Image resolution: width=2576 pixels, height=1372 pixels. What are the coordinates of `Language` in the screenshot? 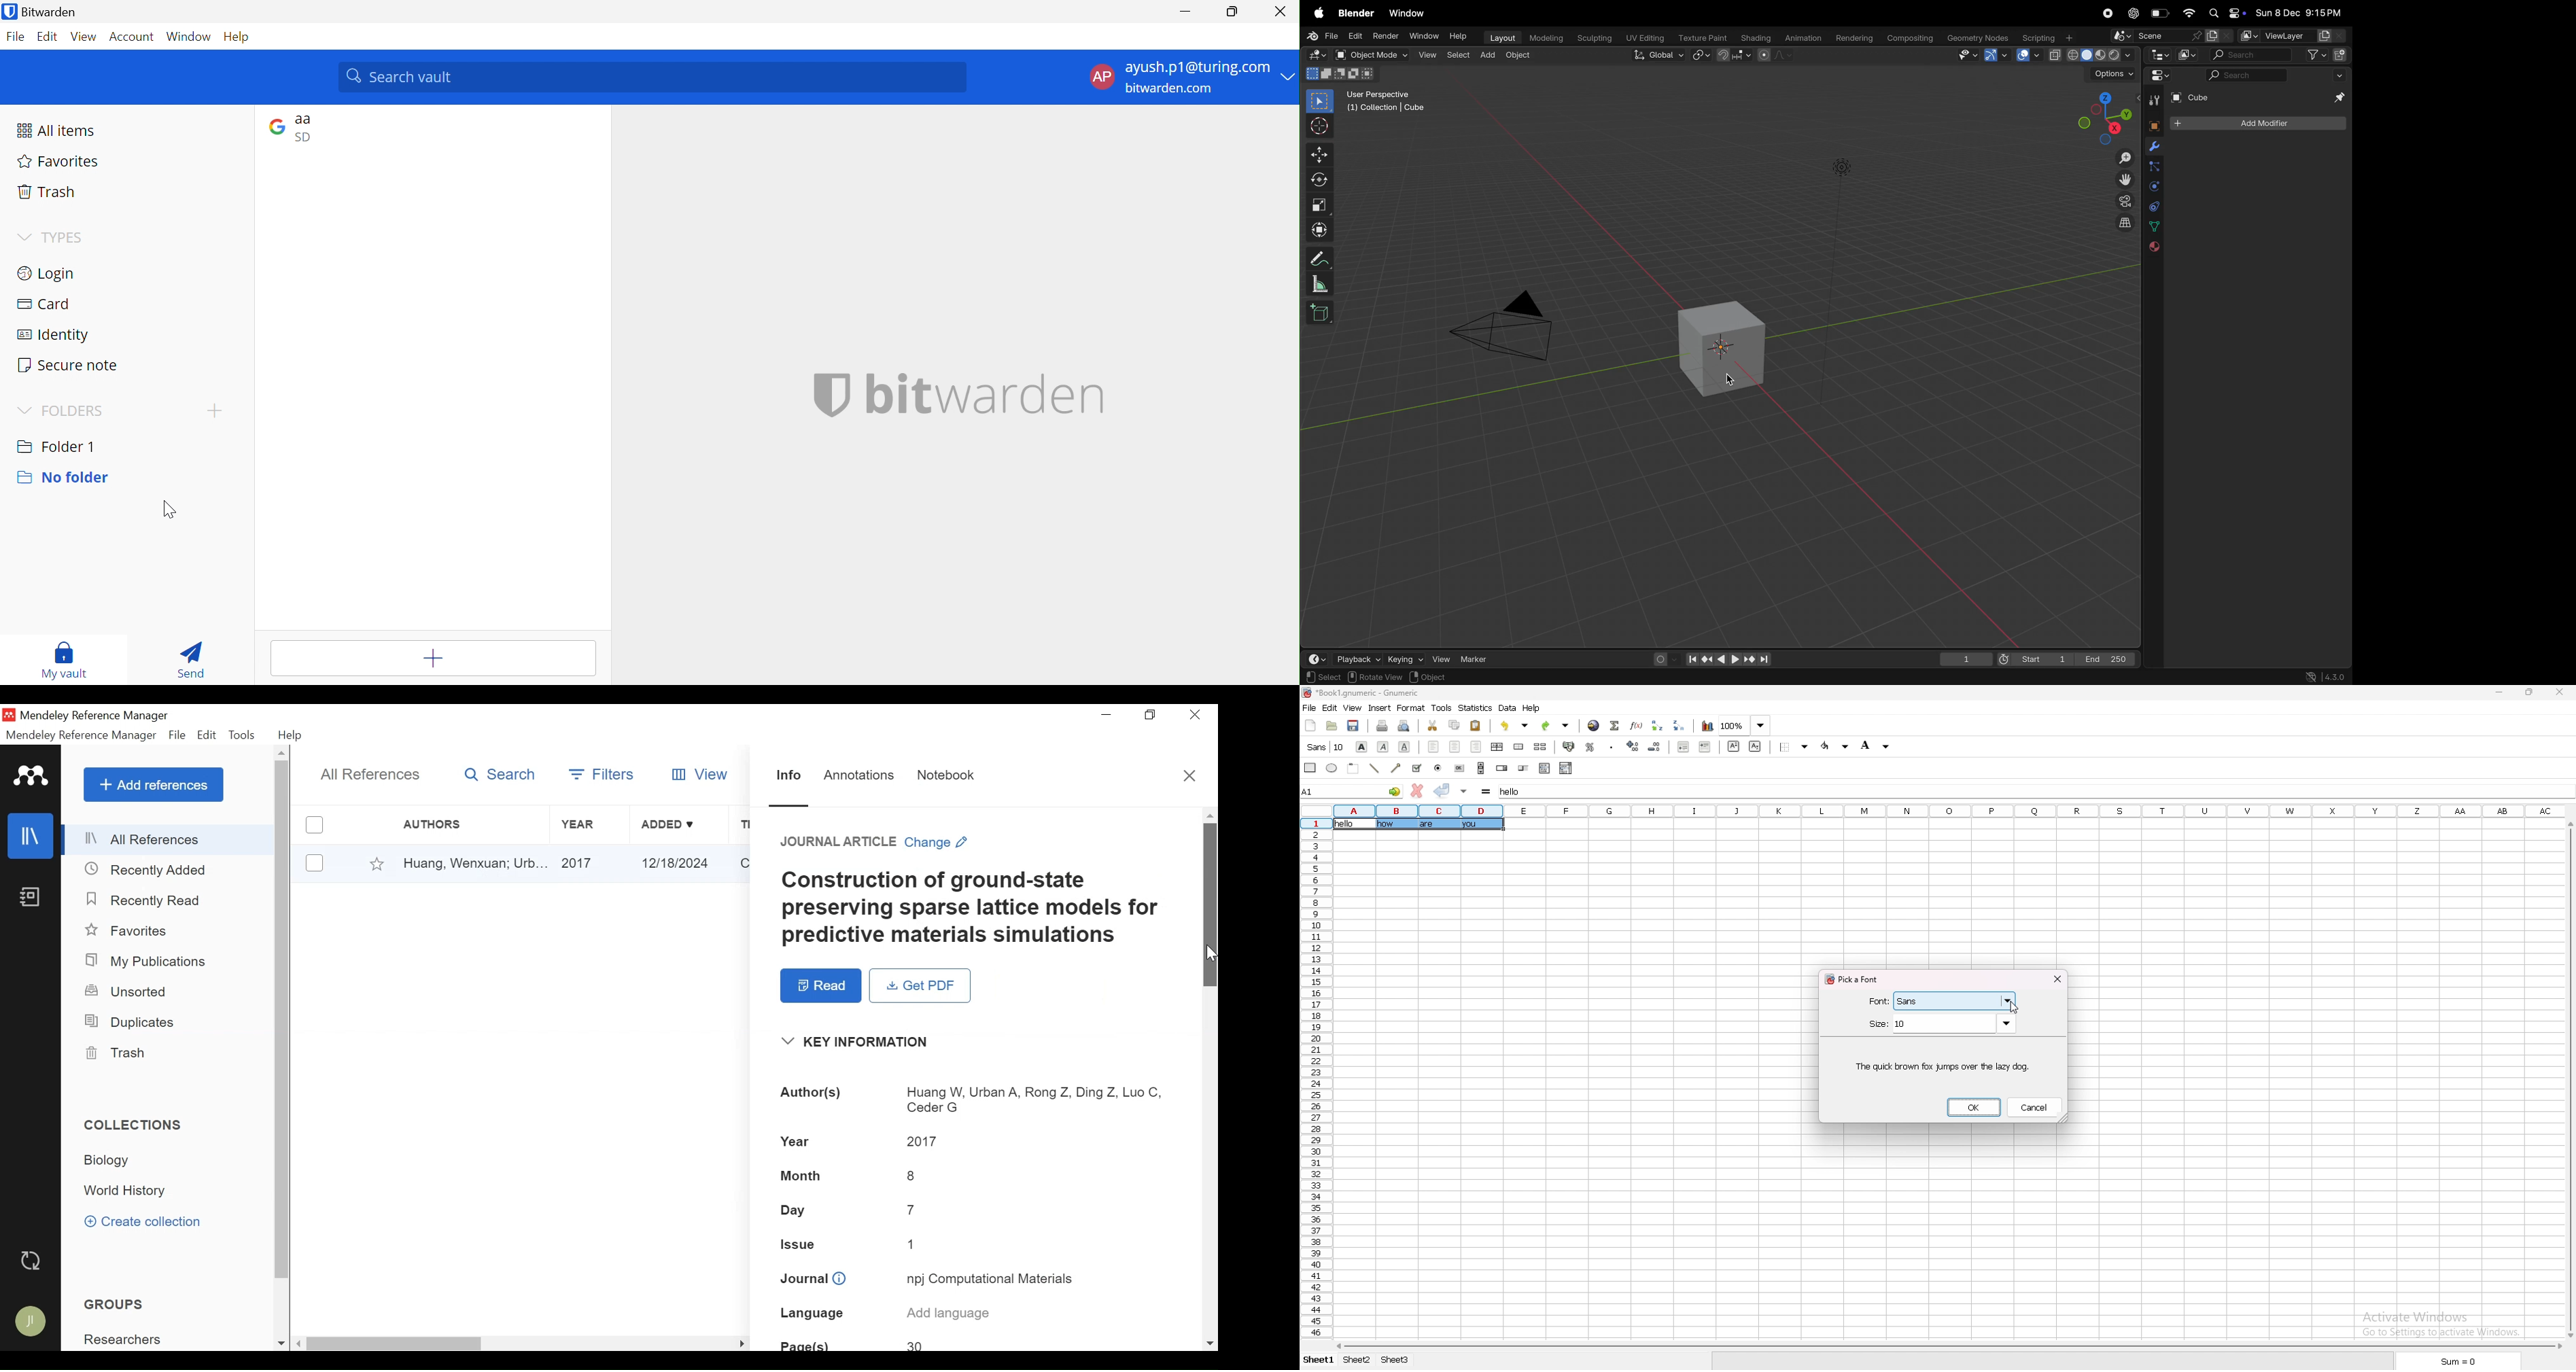 It's located at (813, 1314).